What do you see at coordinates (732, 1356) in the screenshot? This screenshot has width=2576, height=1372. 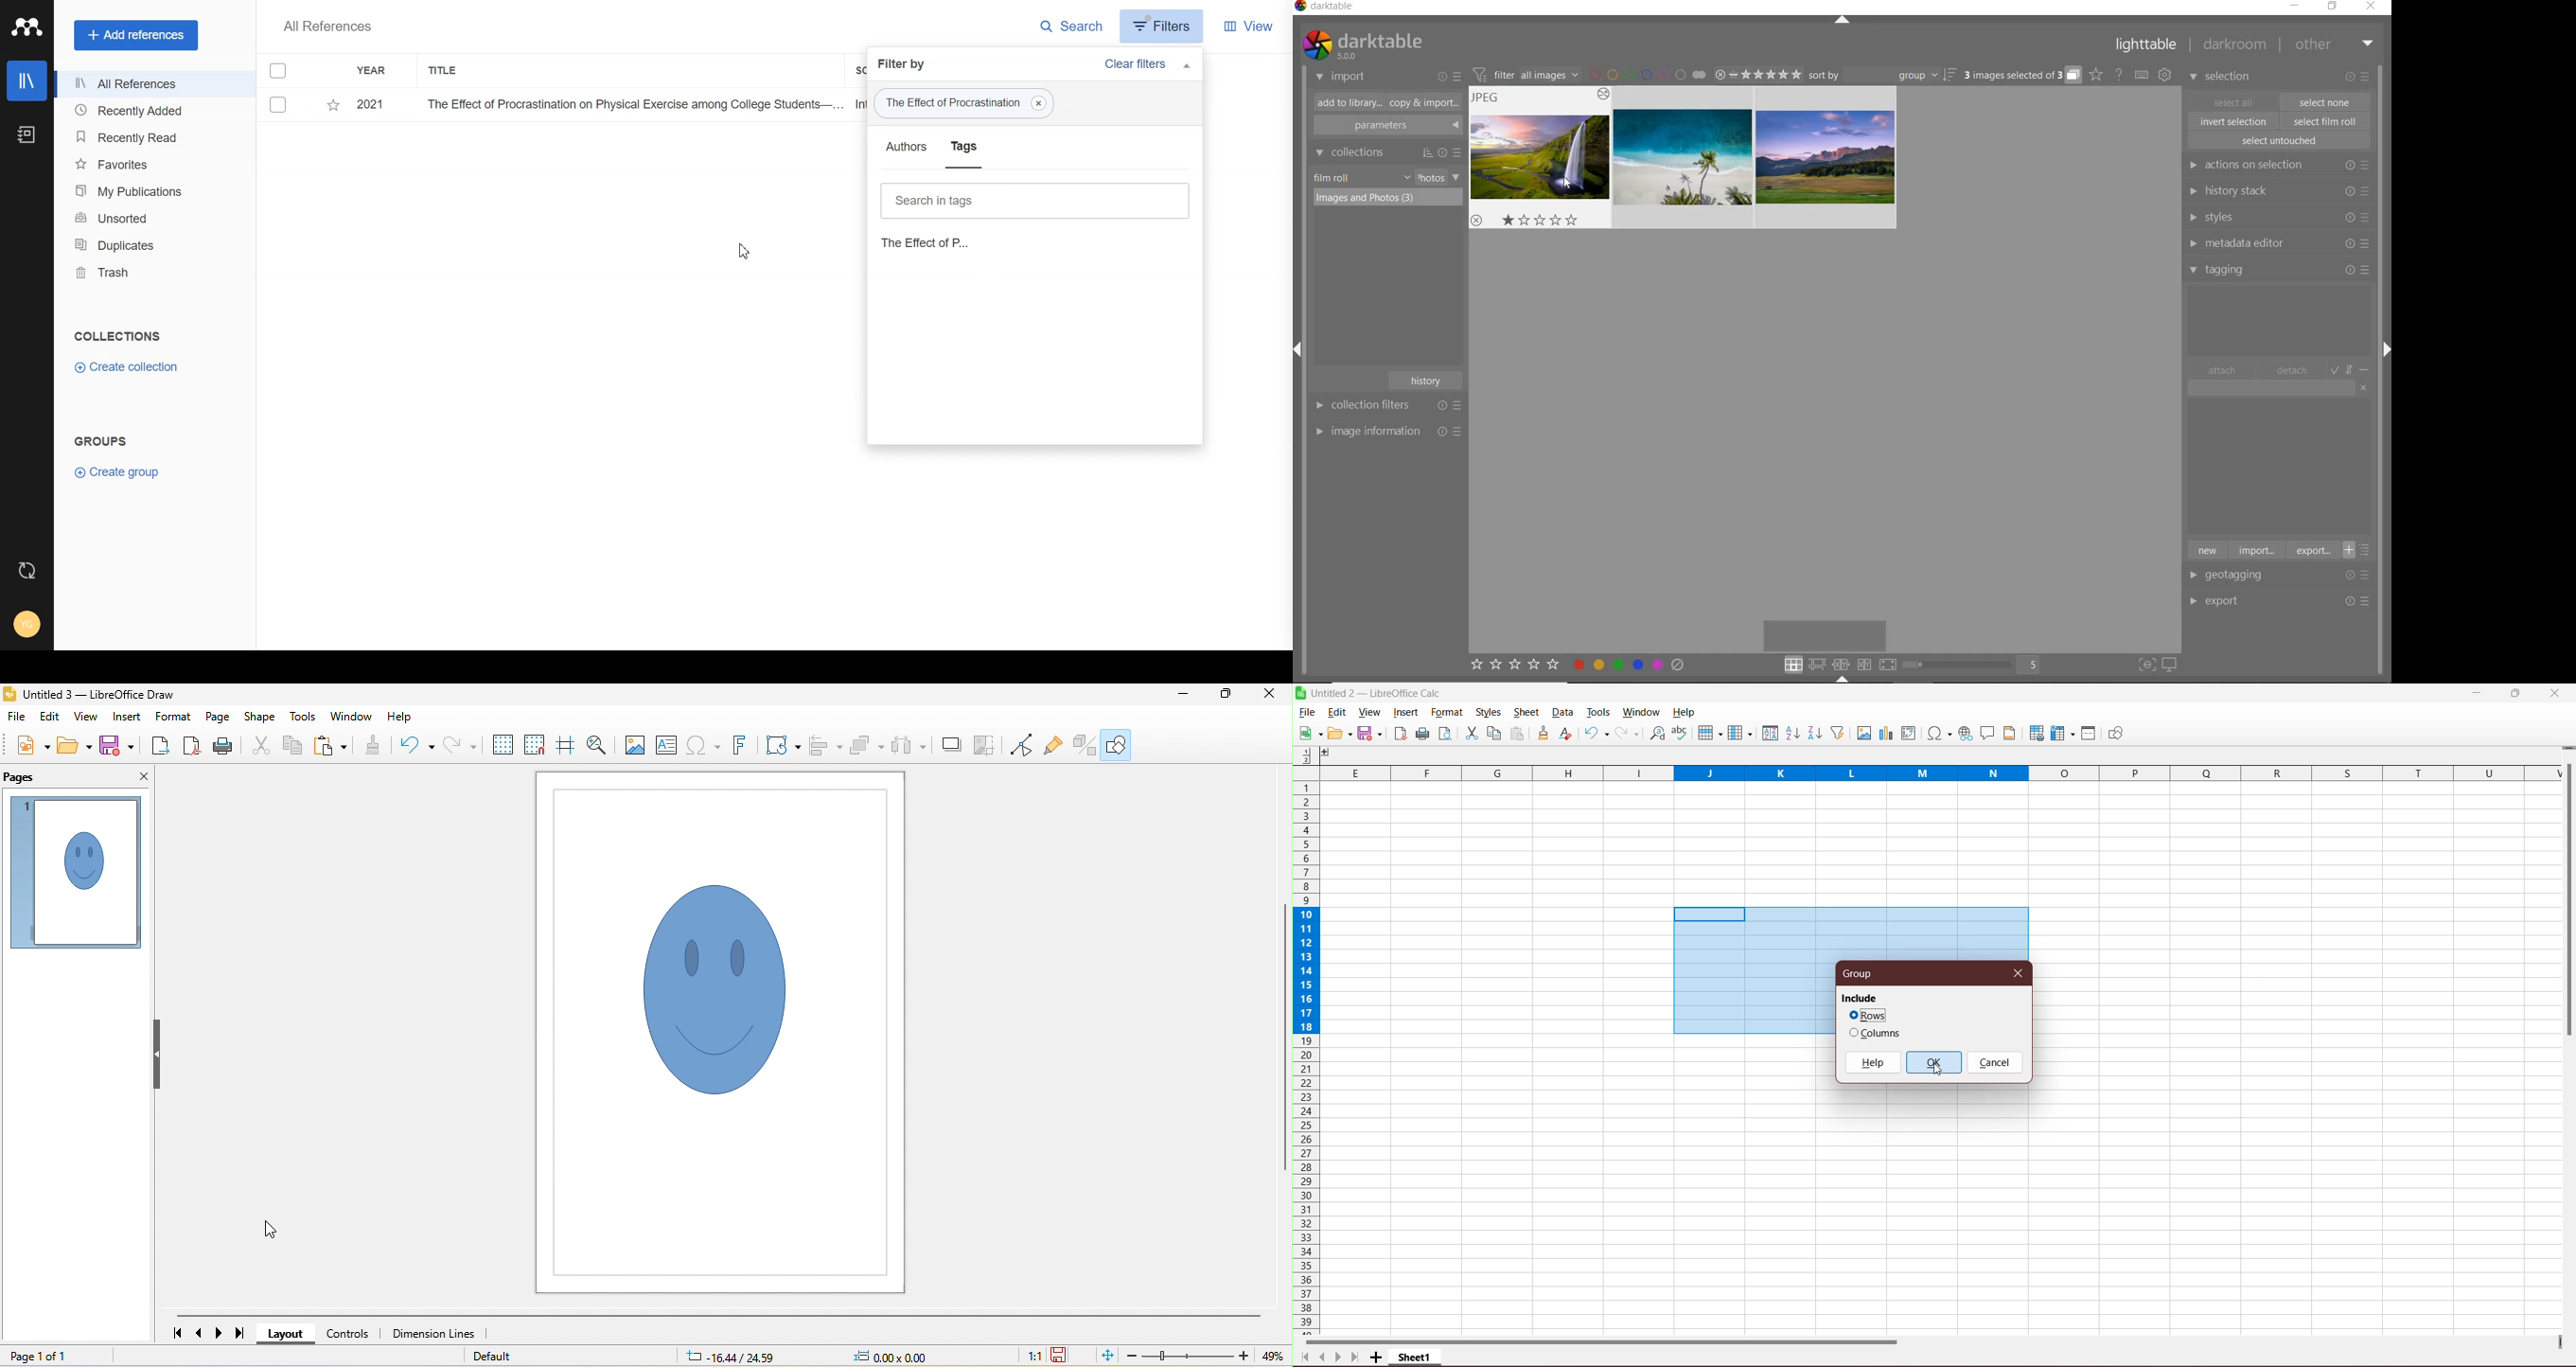 I see `position changed` at bounding box center [732, 1356].